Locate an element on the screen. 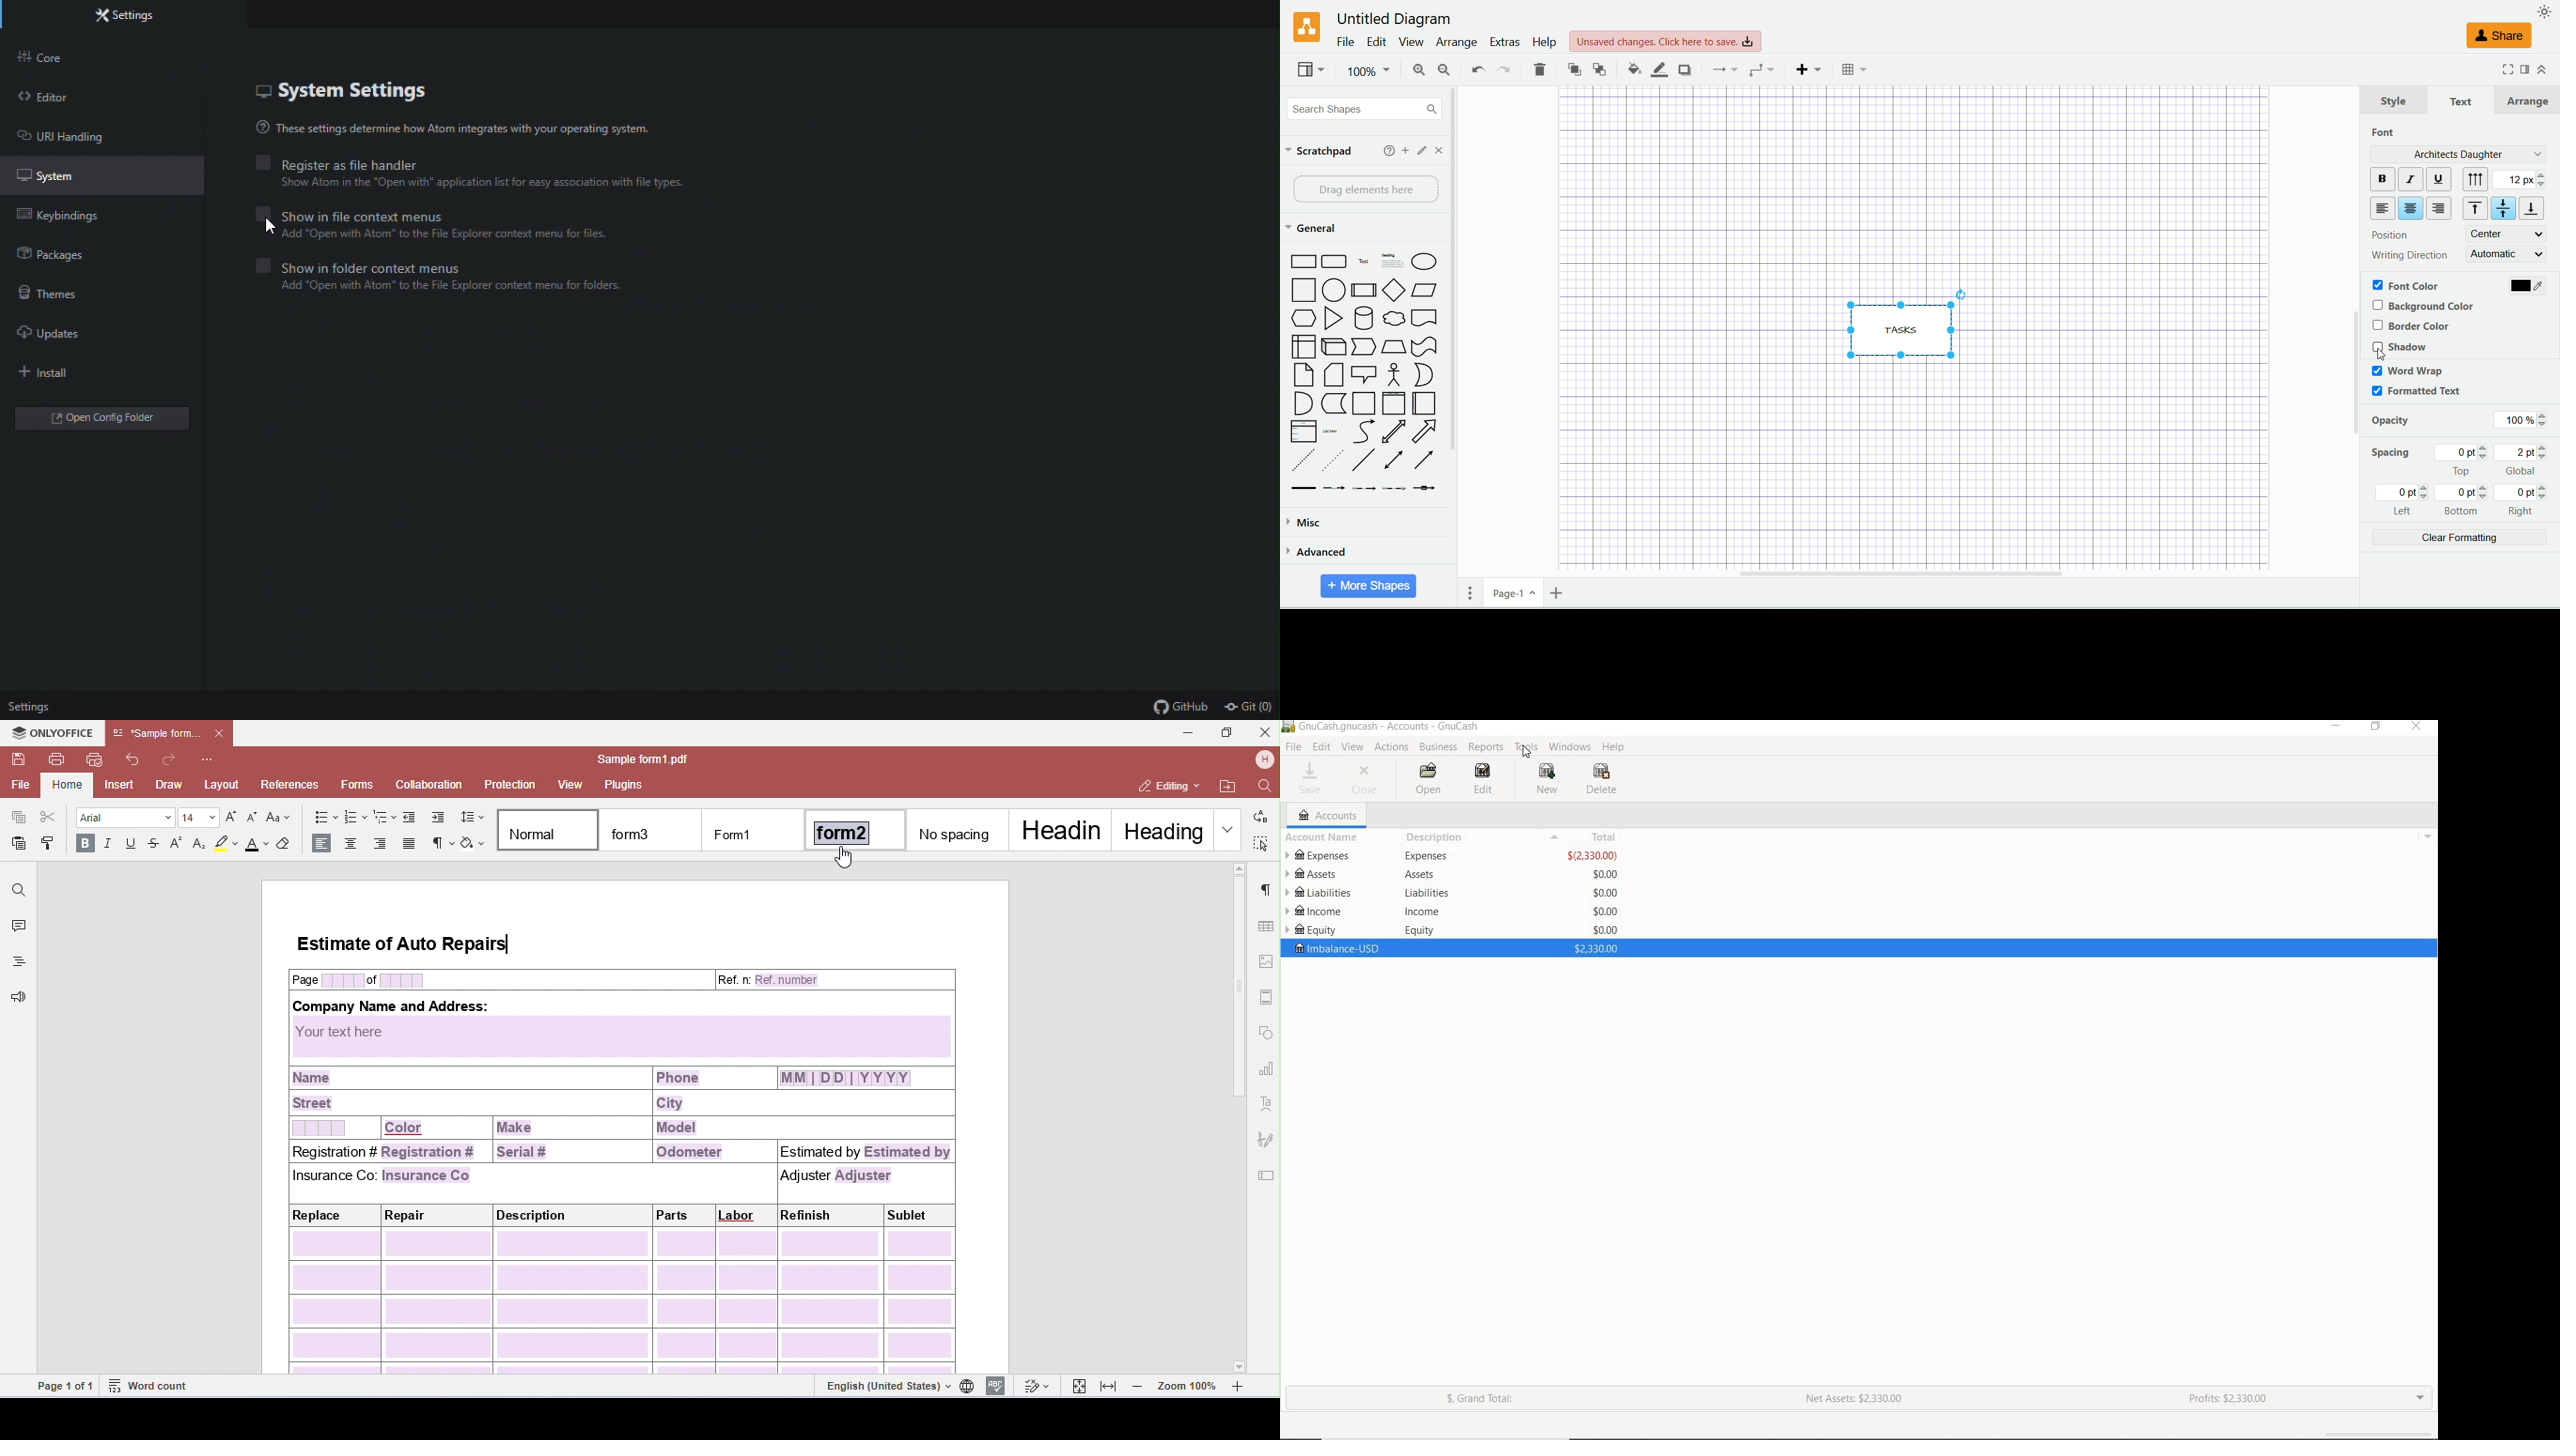  DELETE is located at coordinates (1603, 780).